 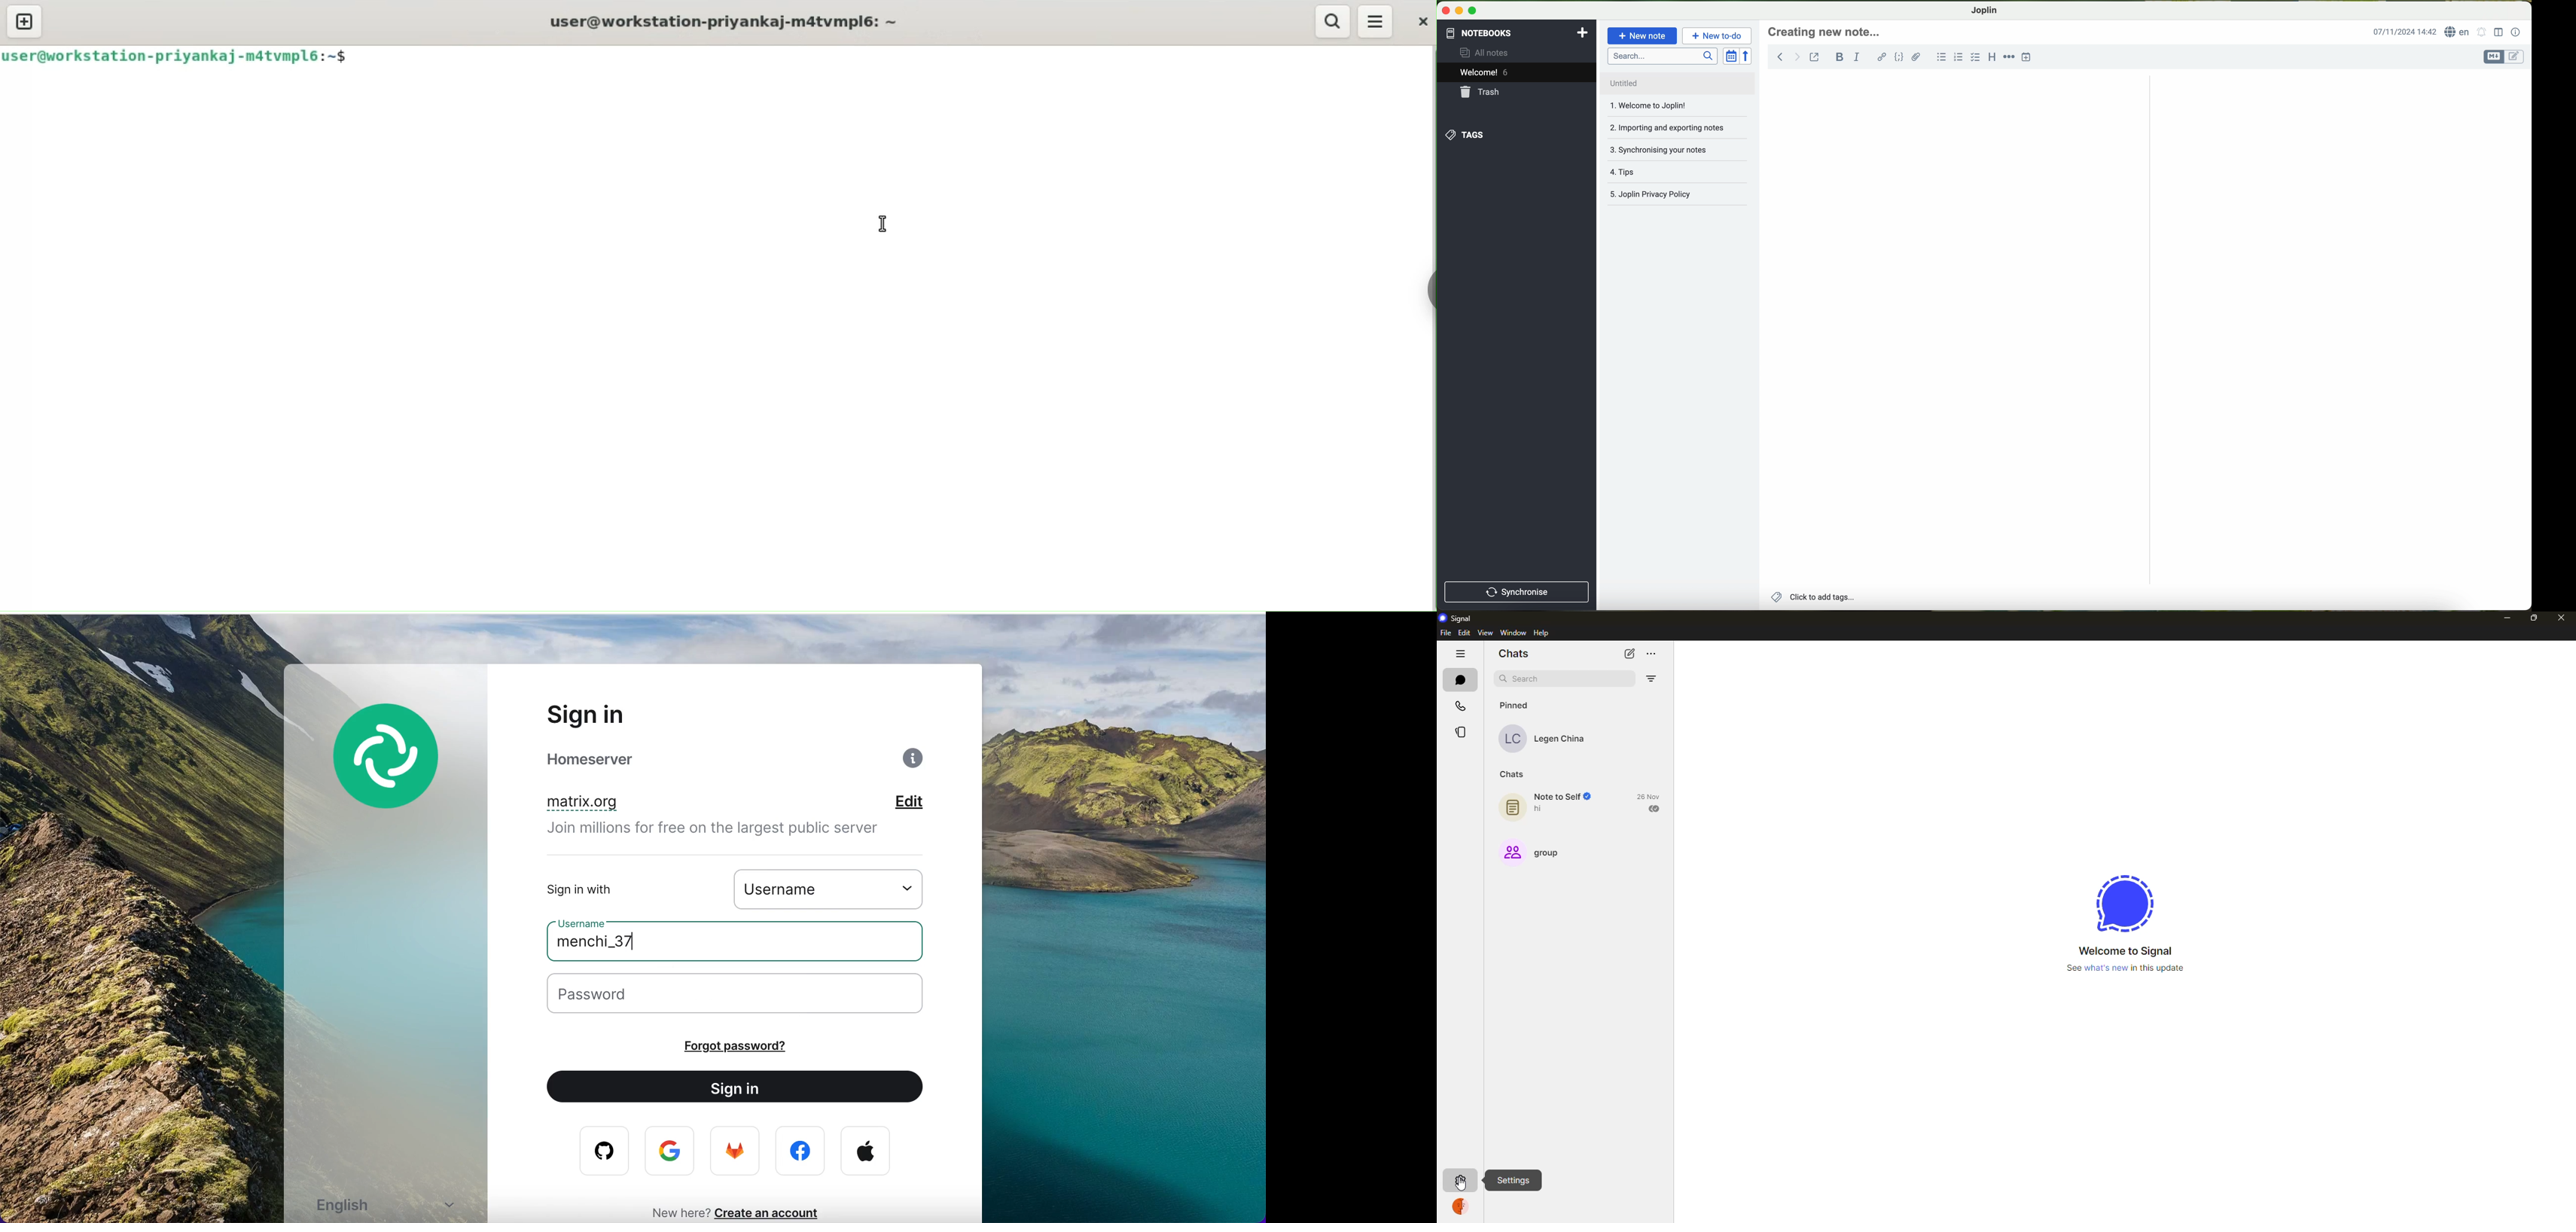 What do you see at coordinates (1445, 633) in the screenshot?
I see `file` at bounding box center [1445, 633].